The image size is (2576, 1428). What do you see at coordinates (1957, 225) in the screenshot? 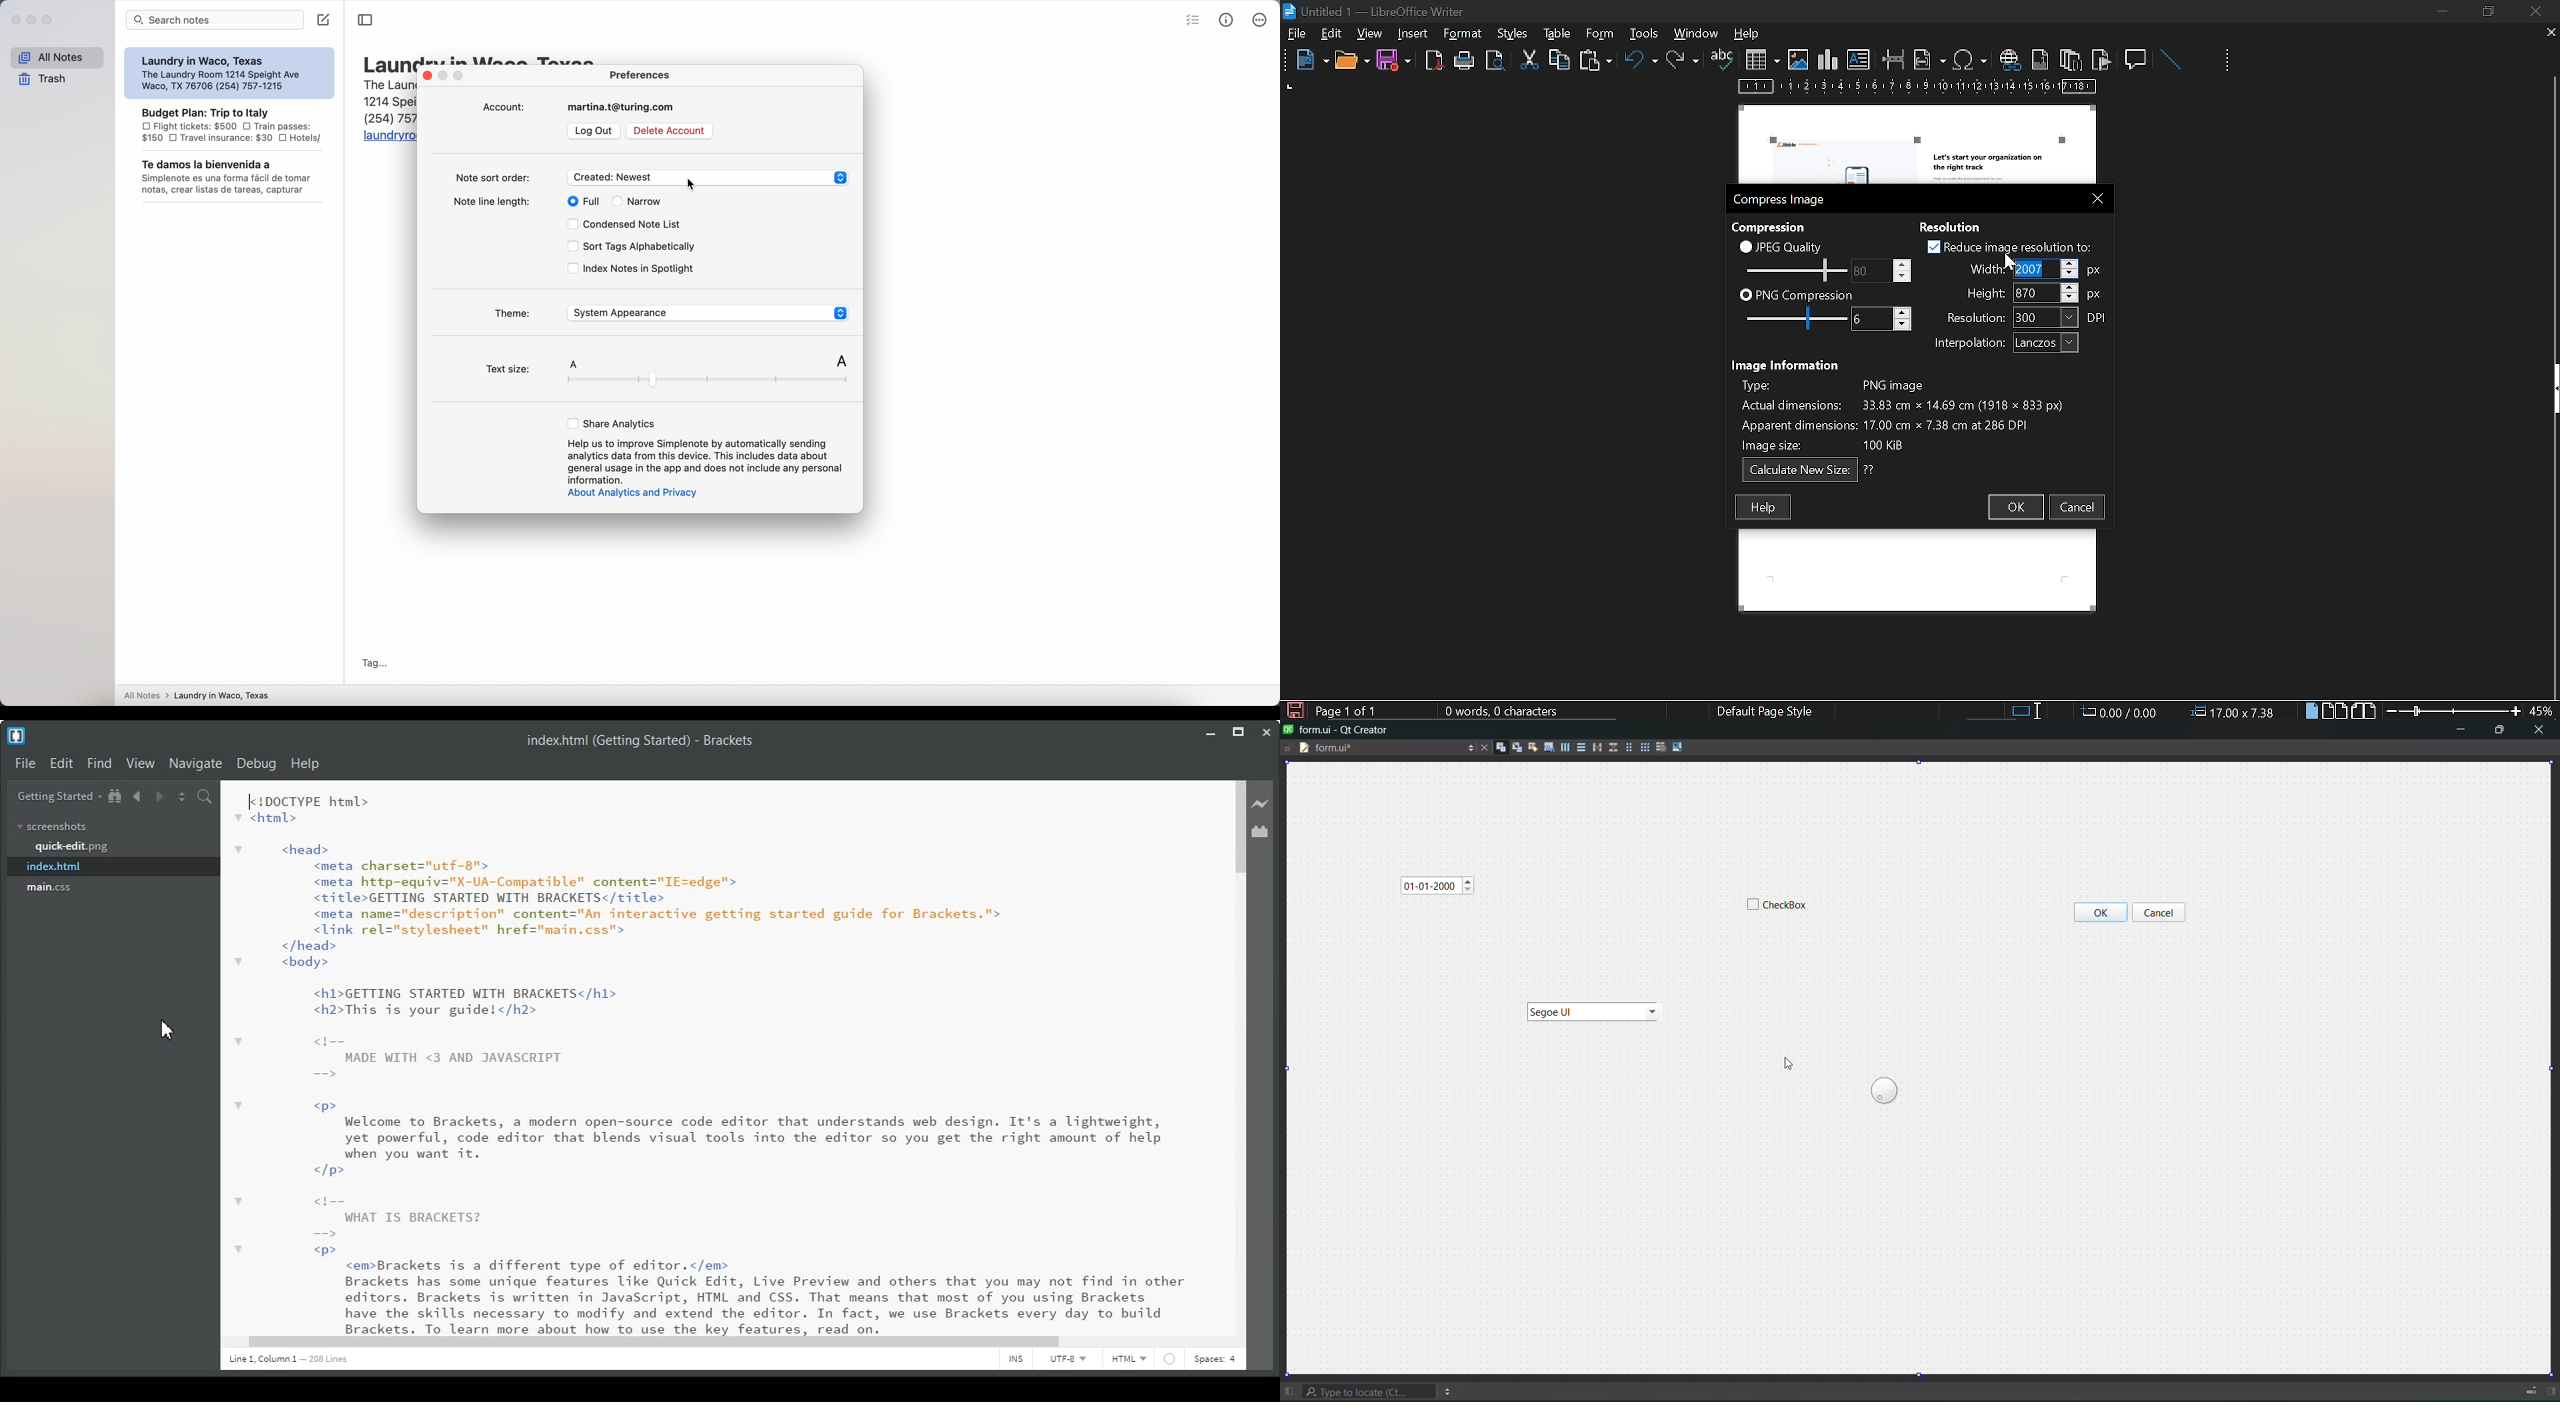
I see `Resolution` at bounding box center [1957, 225].